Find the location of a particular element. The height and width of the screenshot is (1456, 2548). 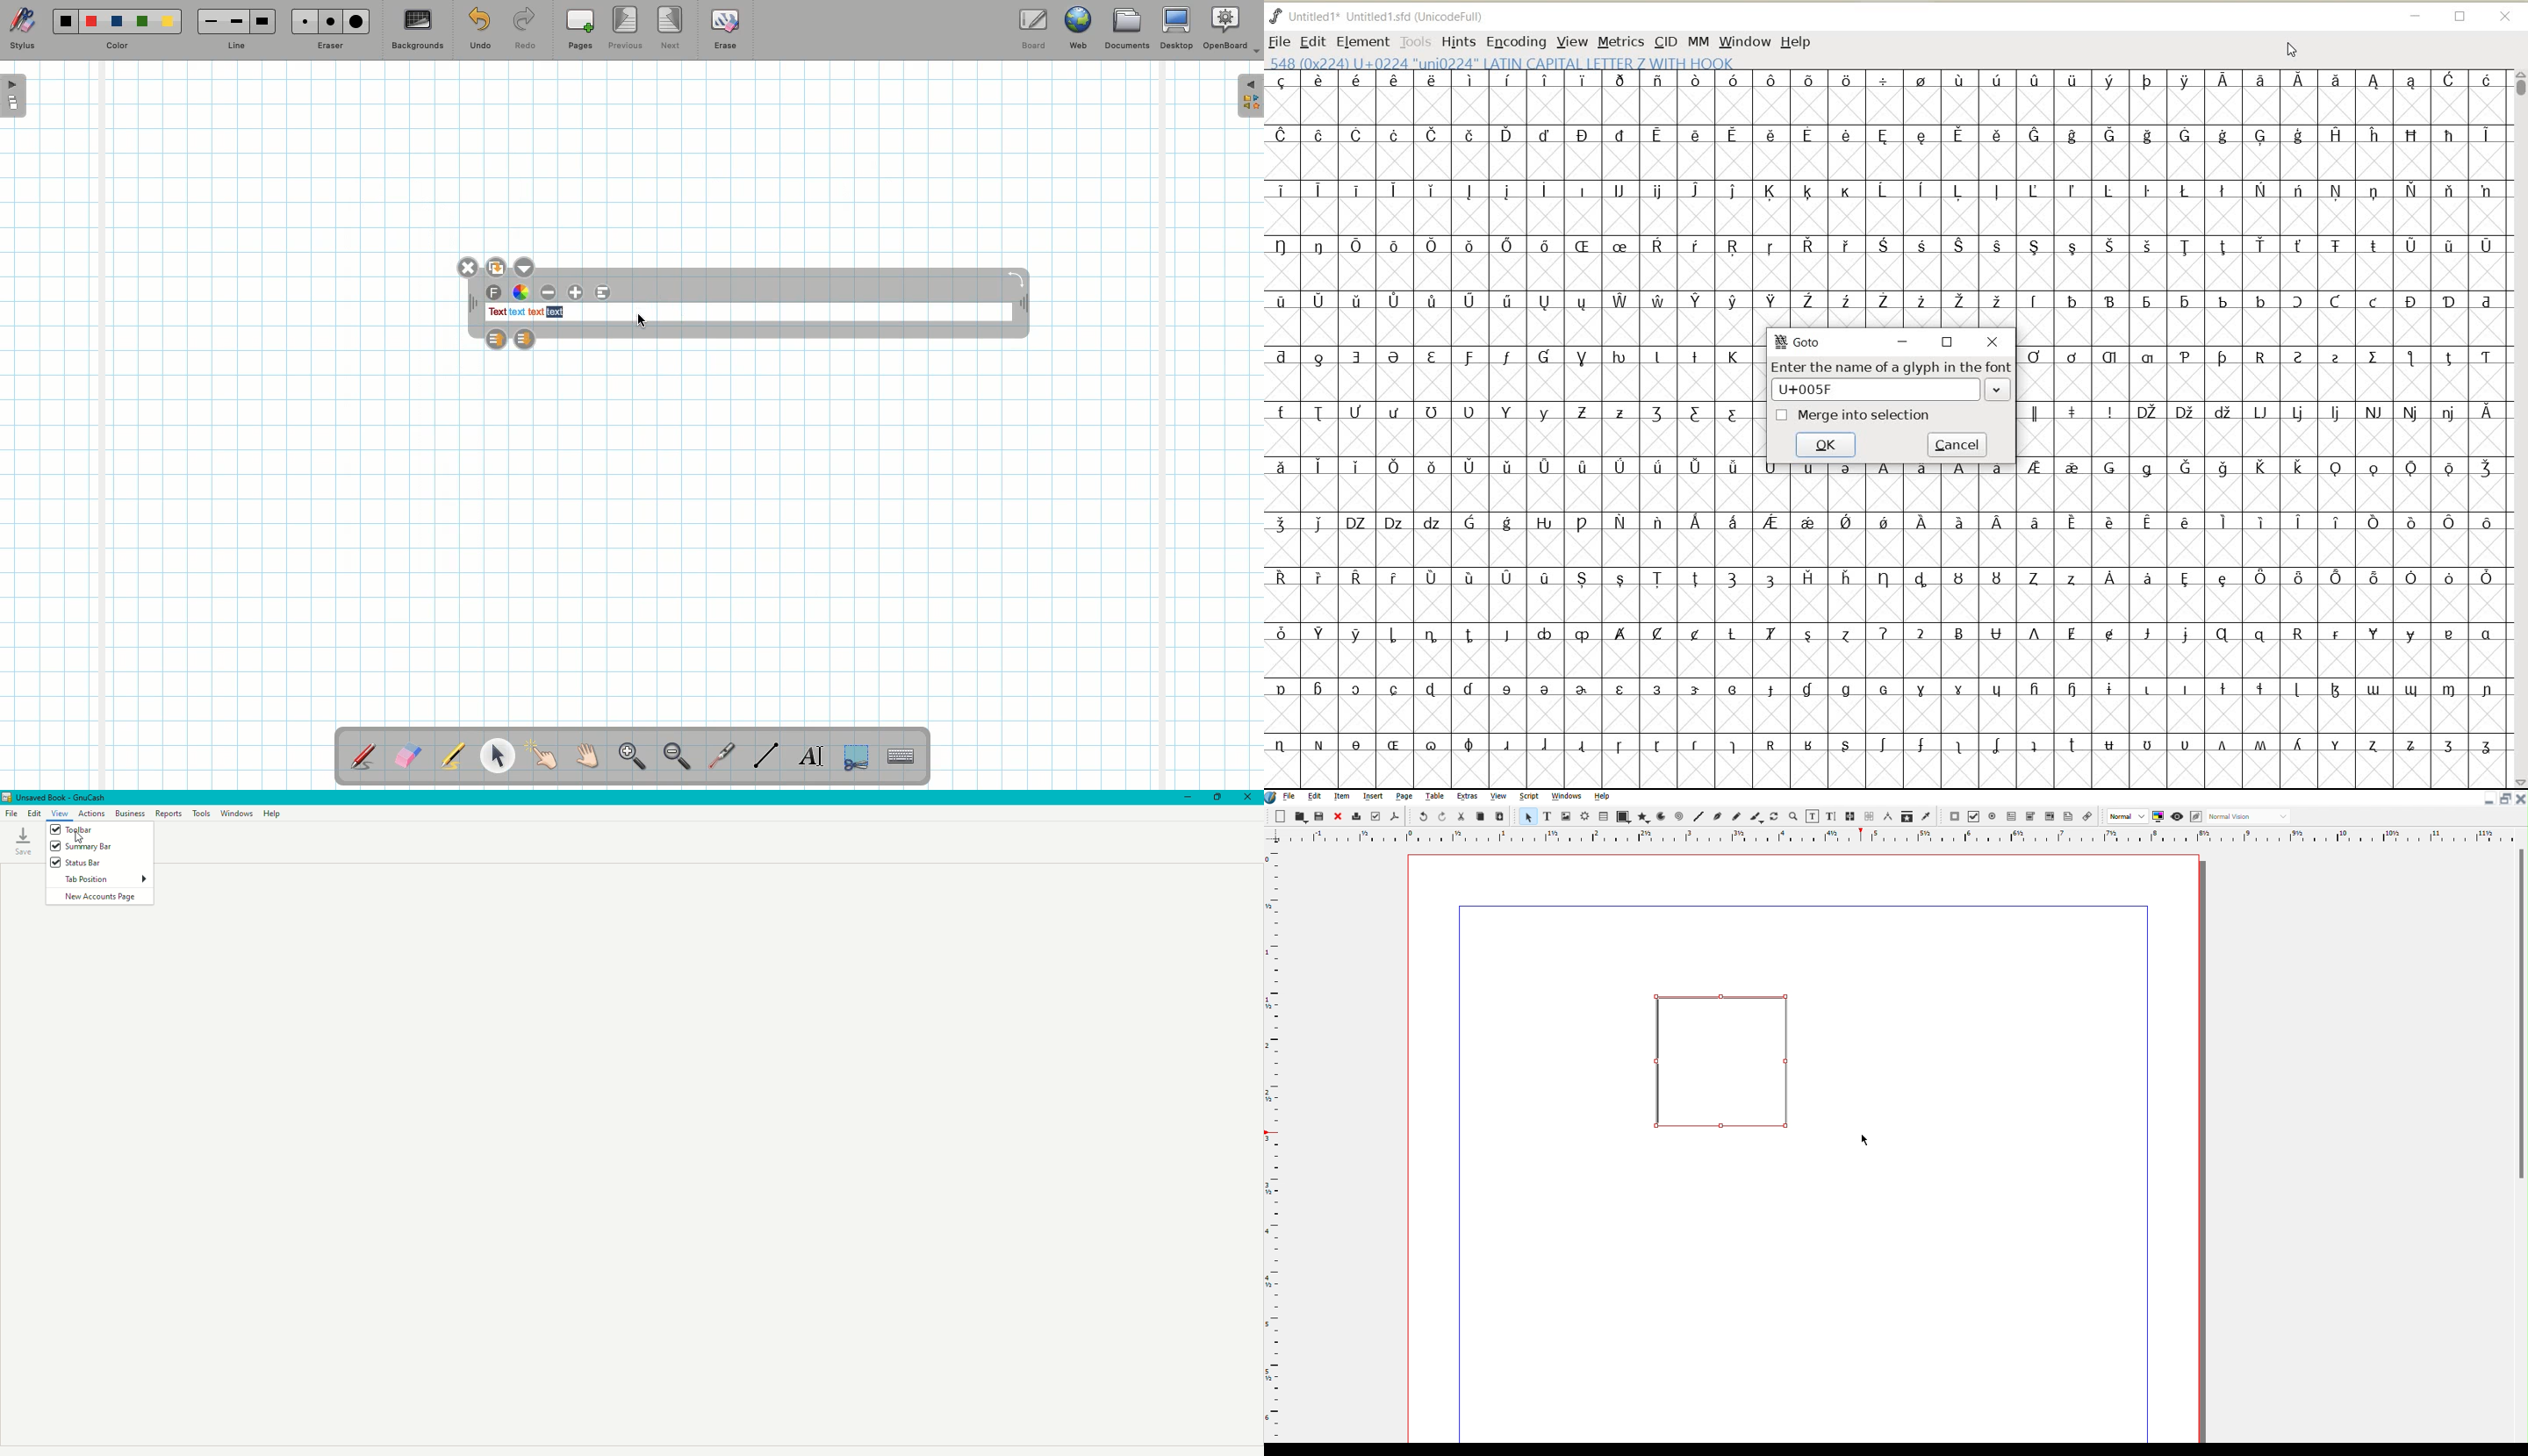

Tools is located at coordinates (201, 813).